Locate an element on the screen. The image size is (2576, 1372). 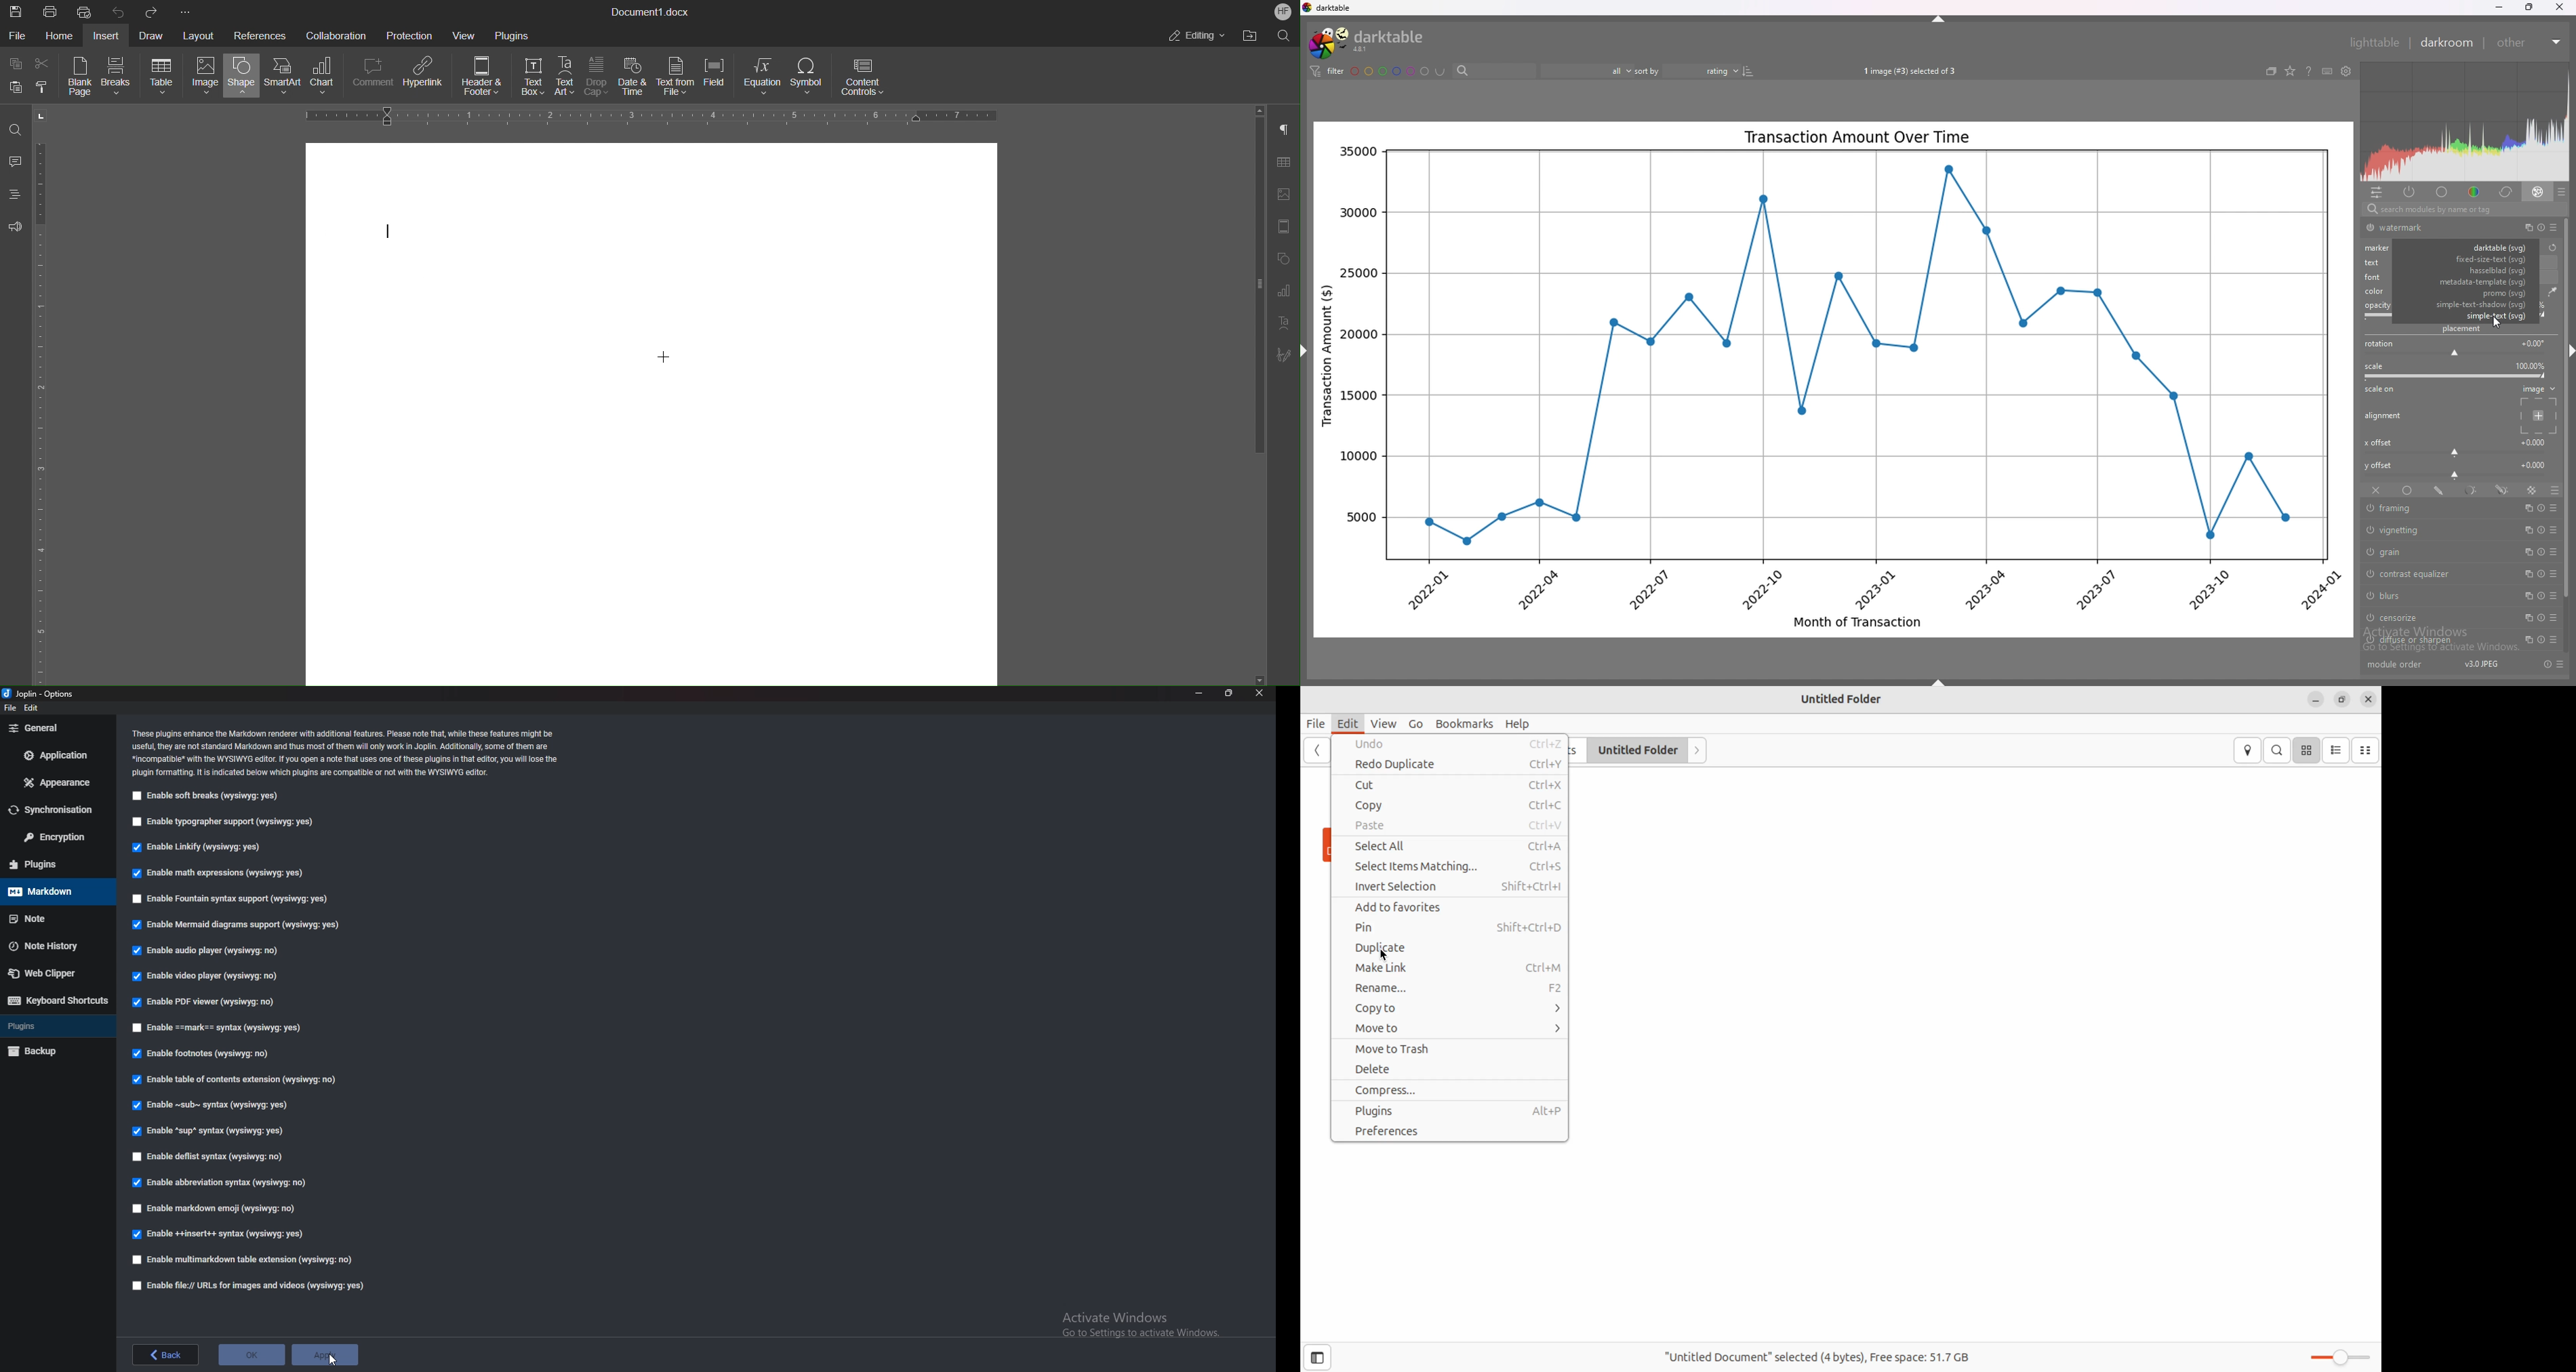
reset is located at coordinates (2547, 664).